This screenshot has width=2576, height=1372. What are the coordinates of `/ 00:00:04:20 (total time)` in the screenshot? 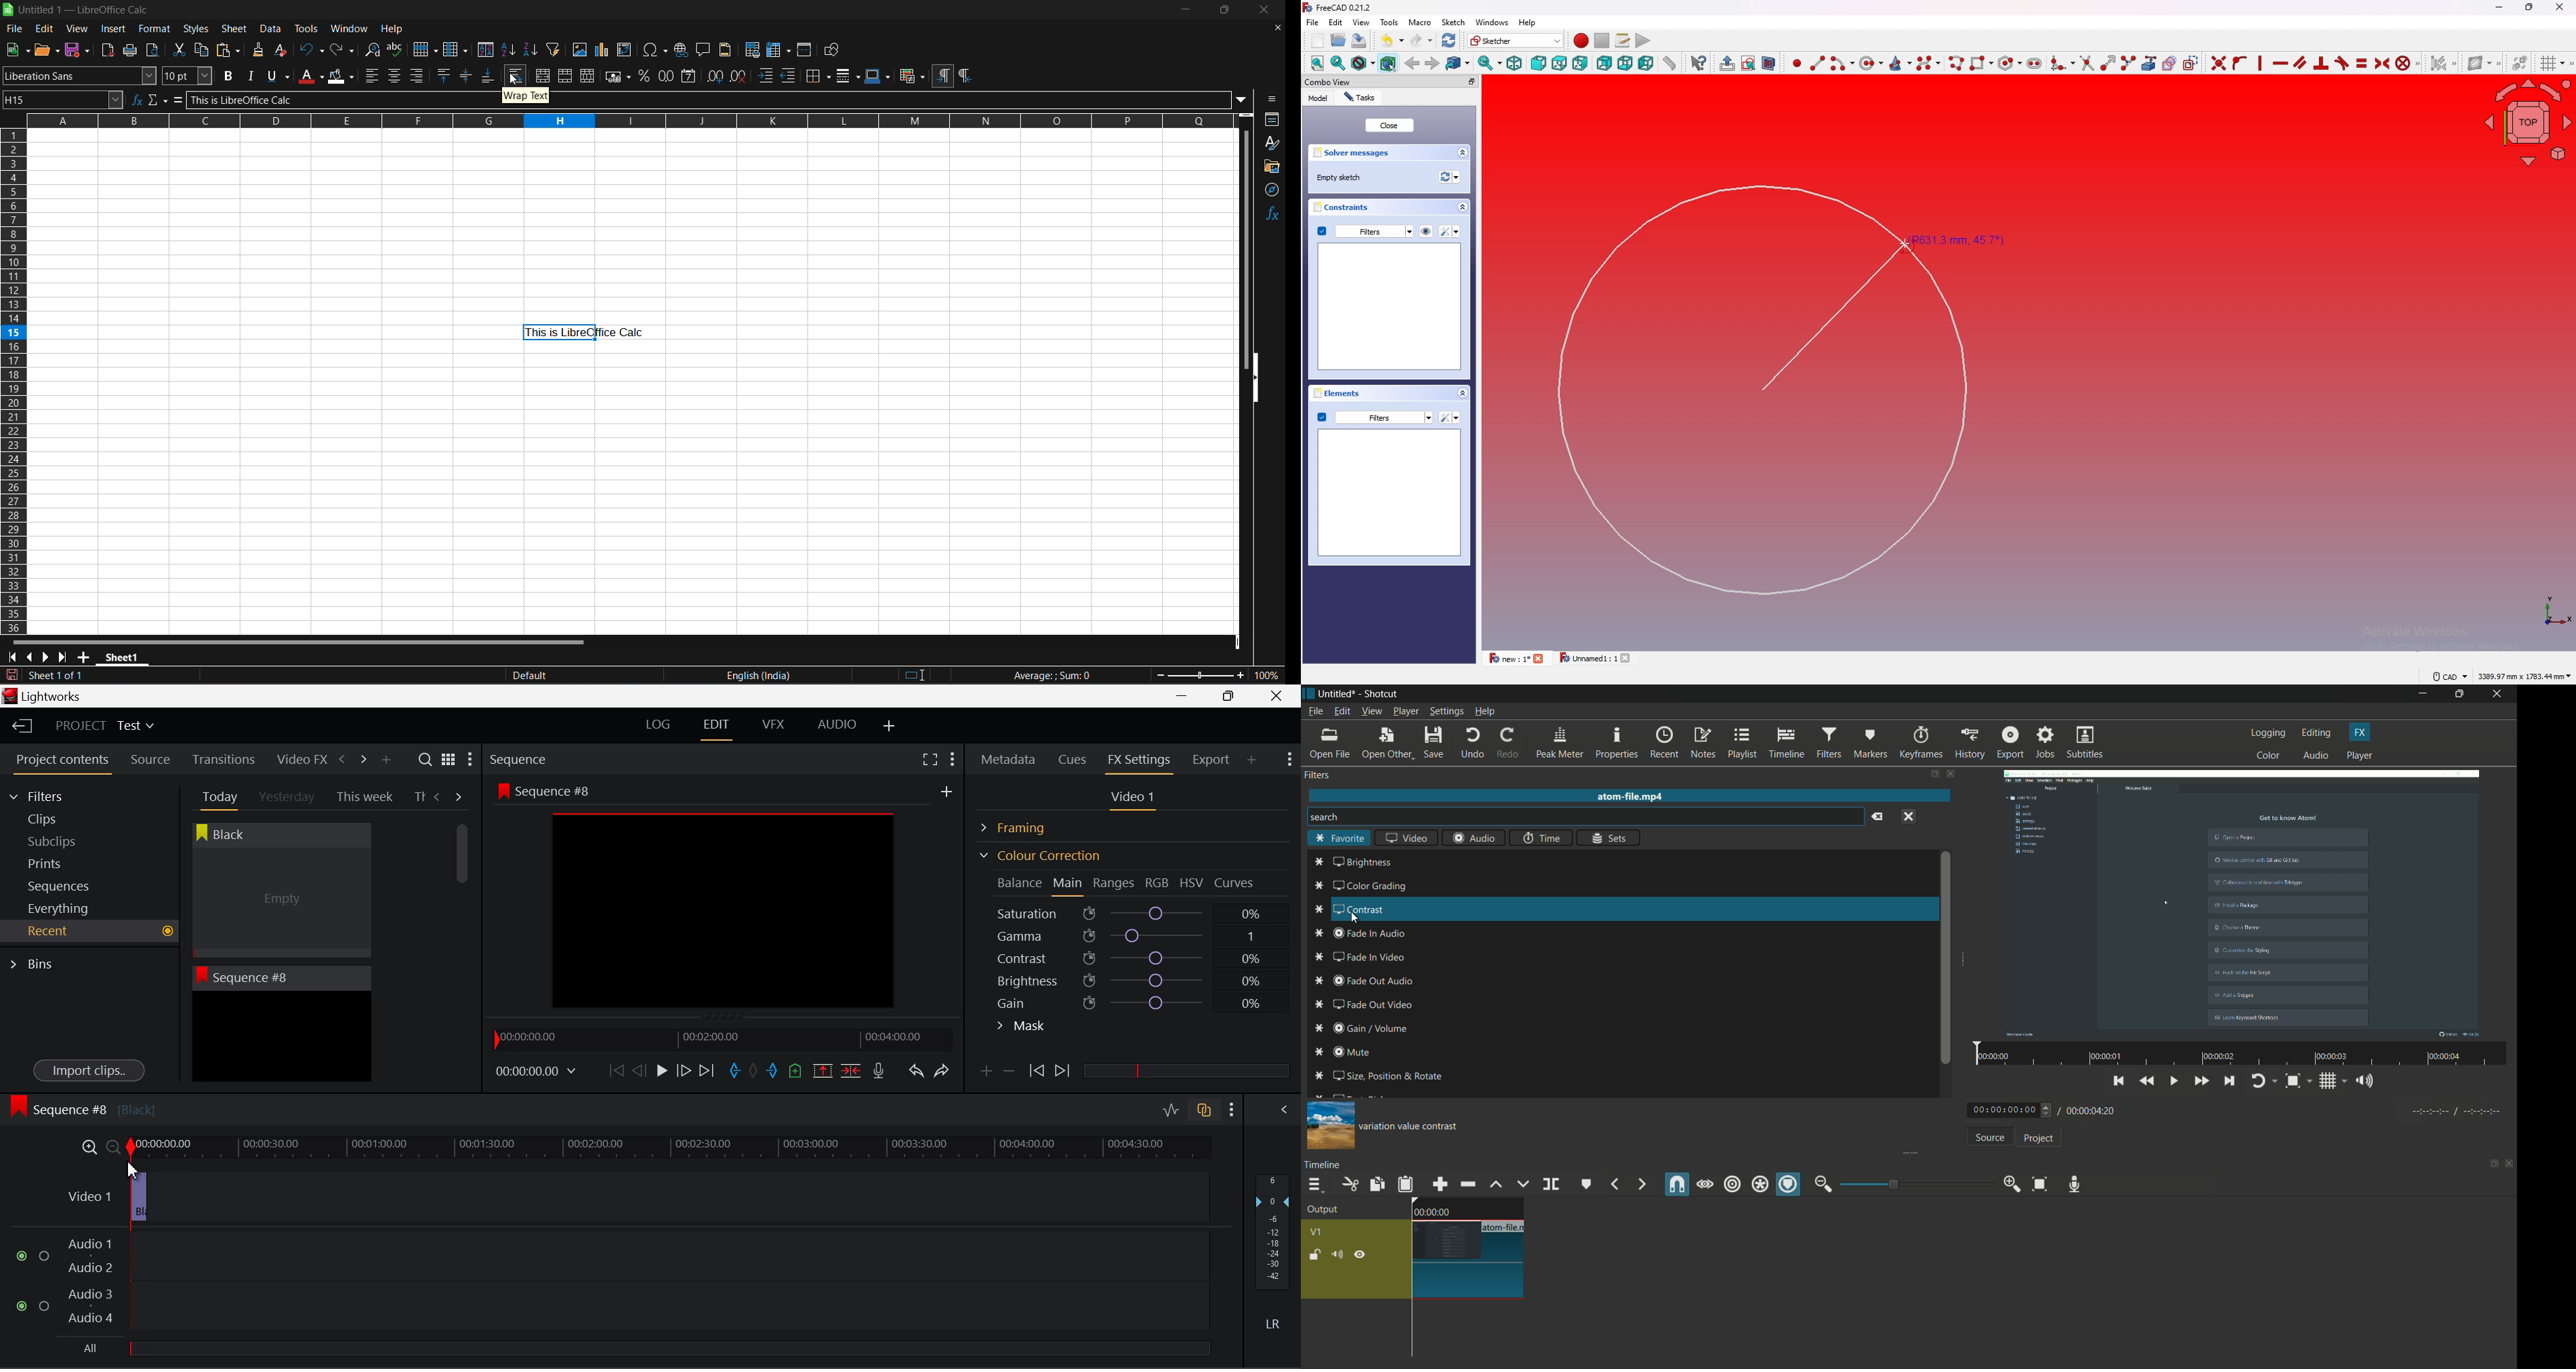 It's located at (2089, 1109).